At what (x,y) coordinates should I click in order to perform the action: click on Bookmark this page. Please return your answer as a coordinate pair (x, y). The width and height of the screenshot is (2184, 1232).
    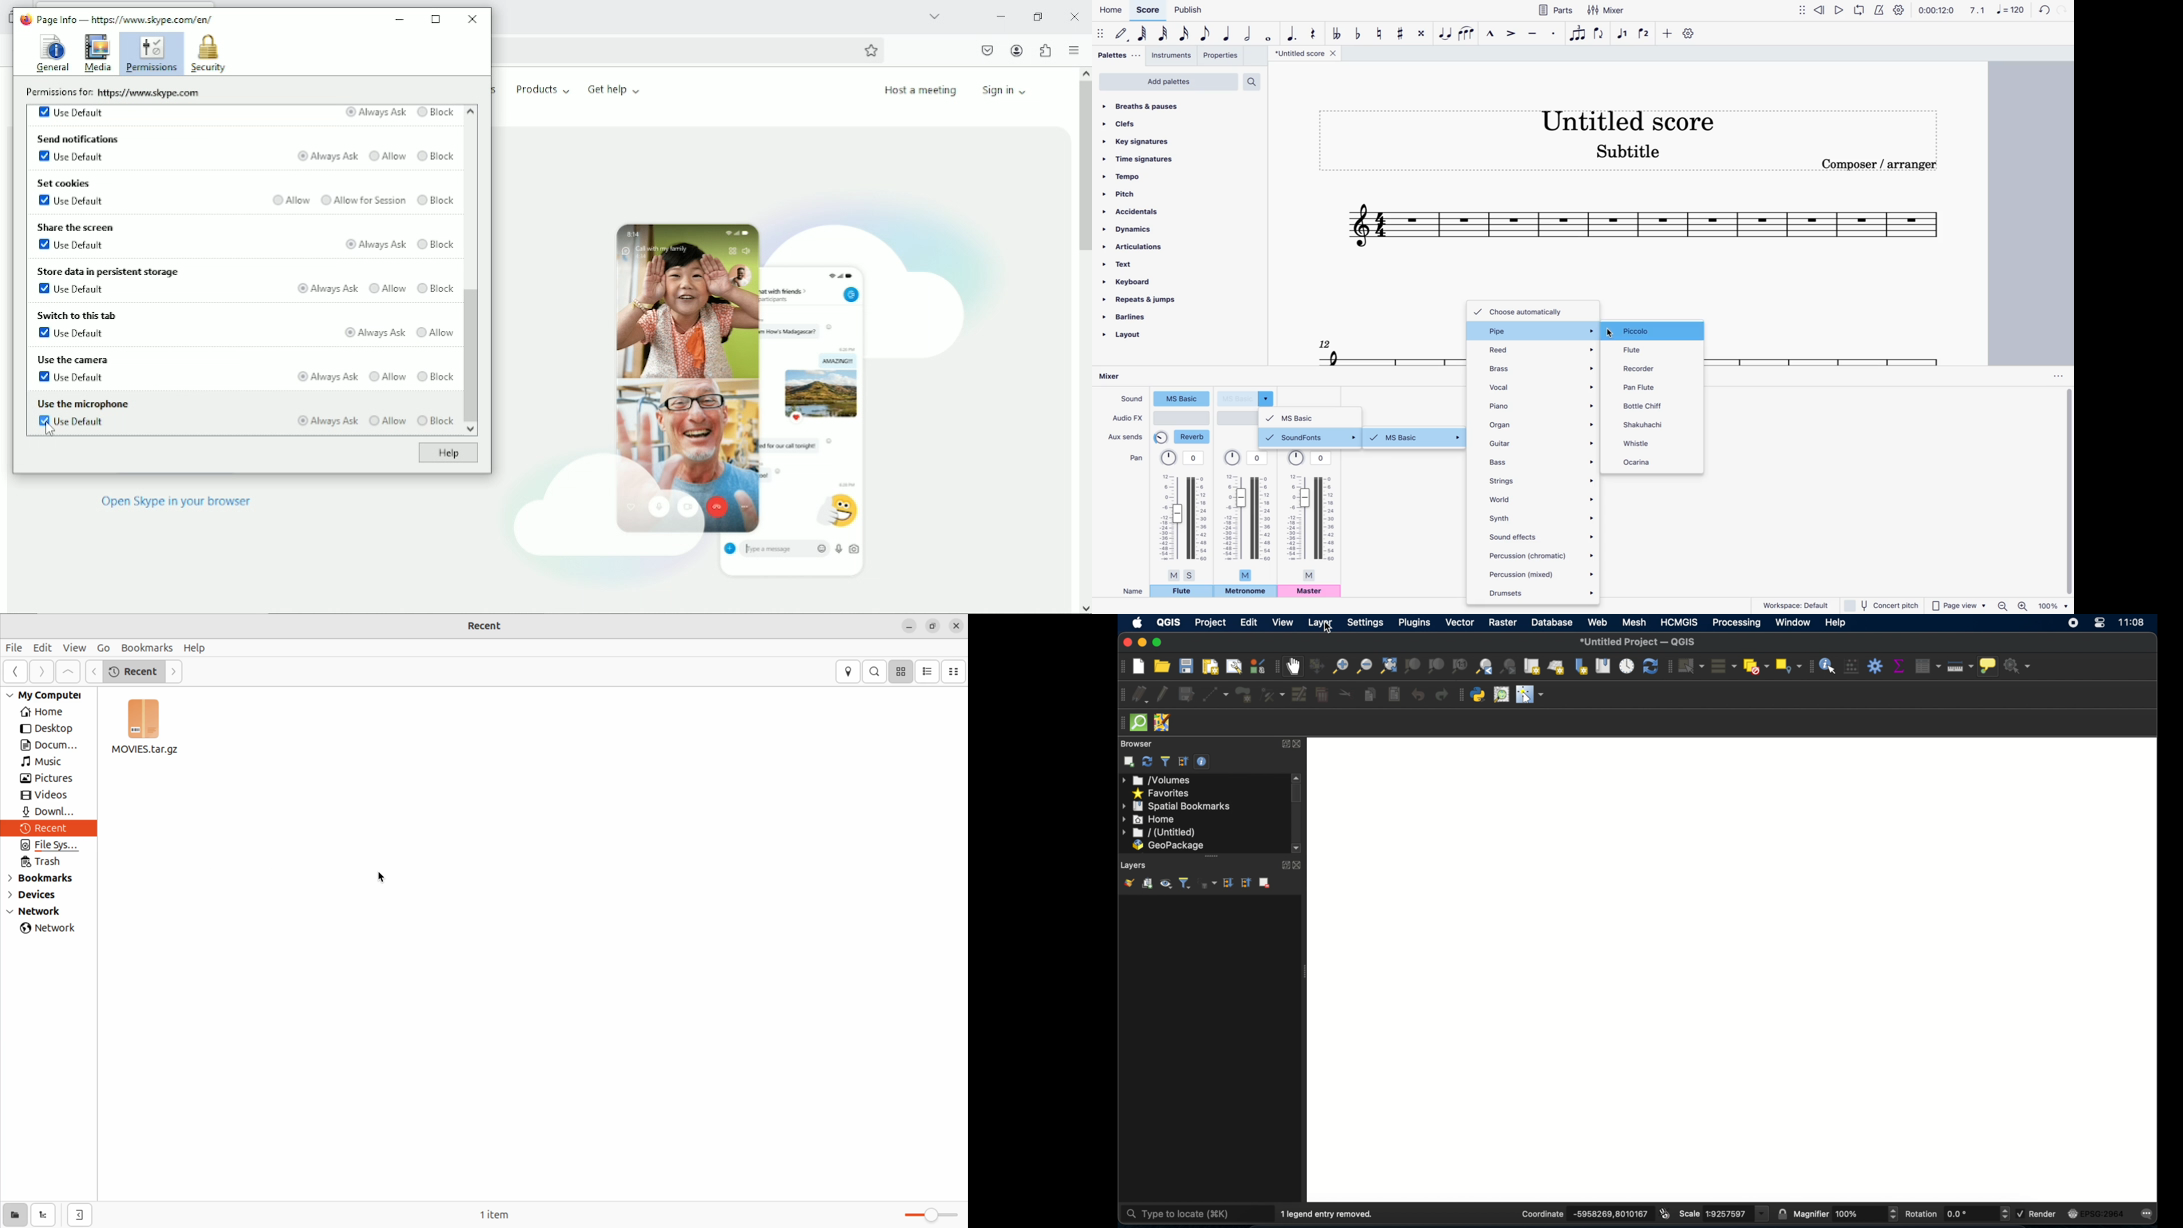
    Looking at the image, I should click on (871, 50).